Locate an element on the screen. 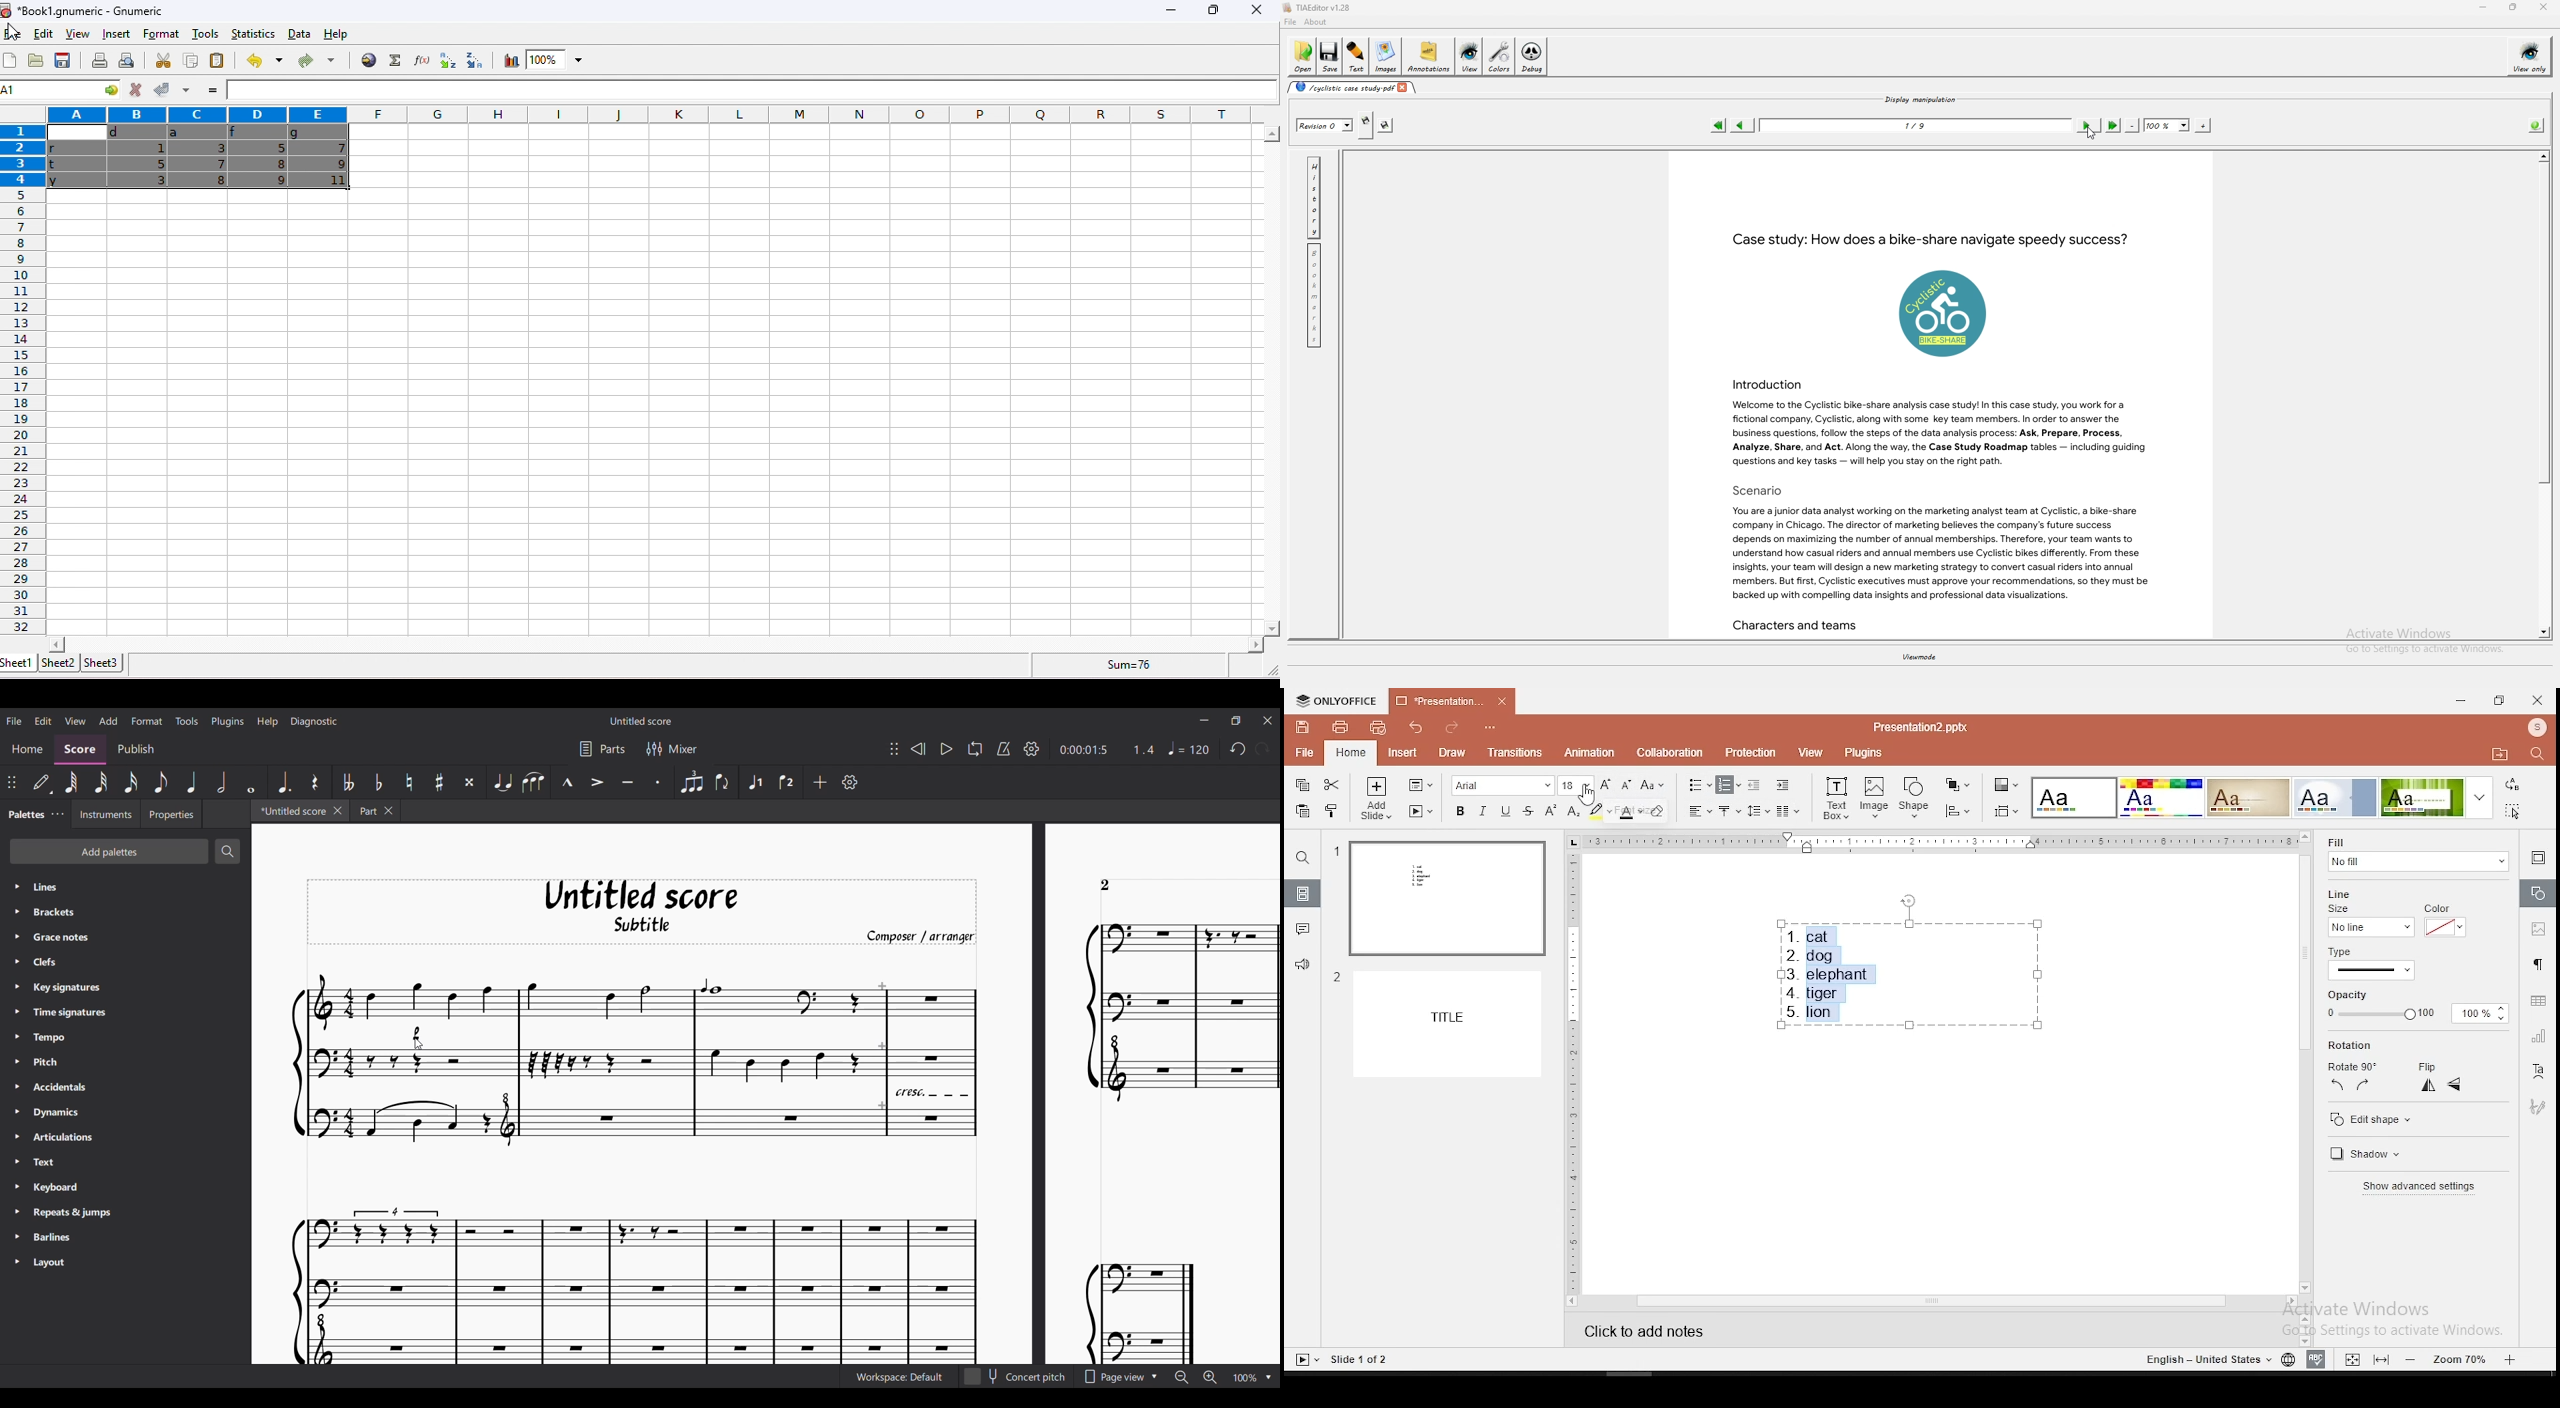 The image size is (2576, 1428). Looping playback is located at coordinates (975, 749).